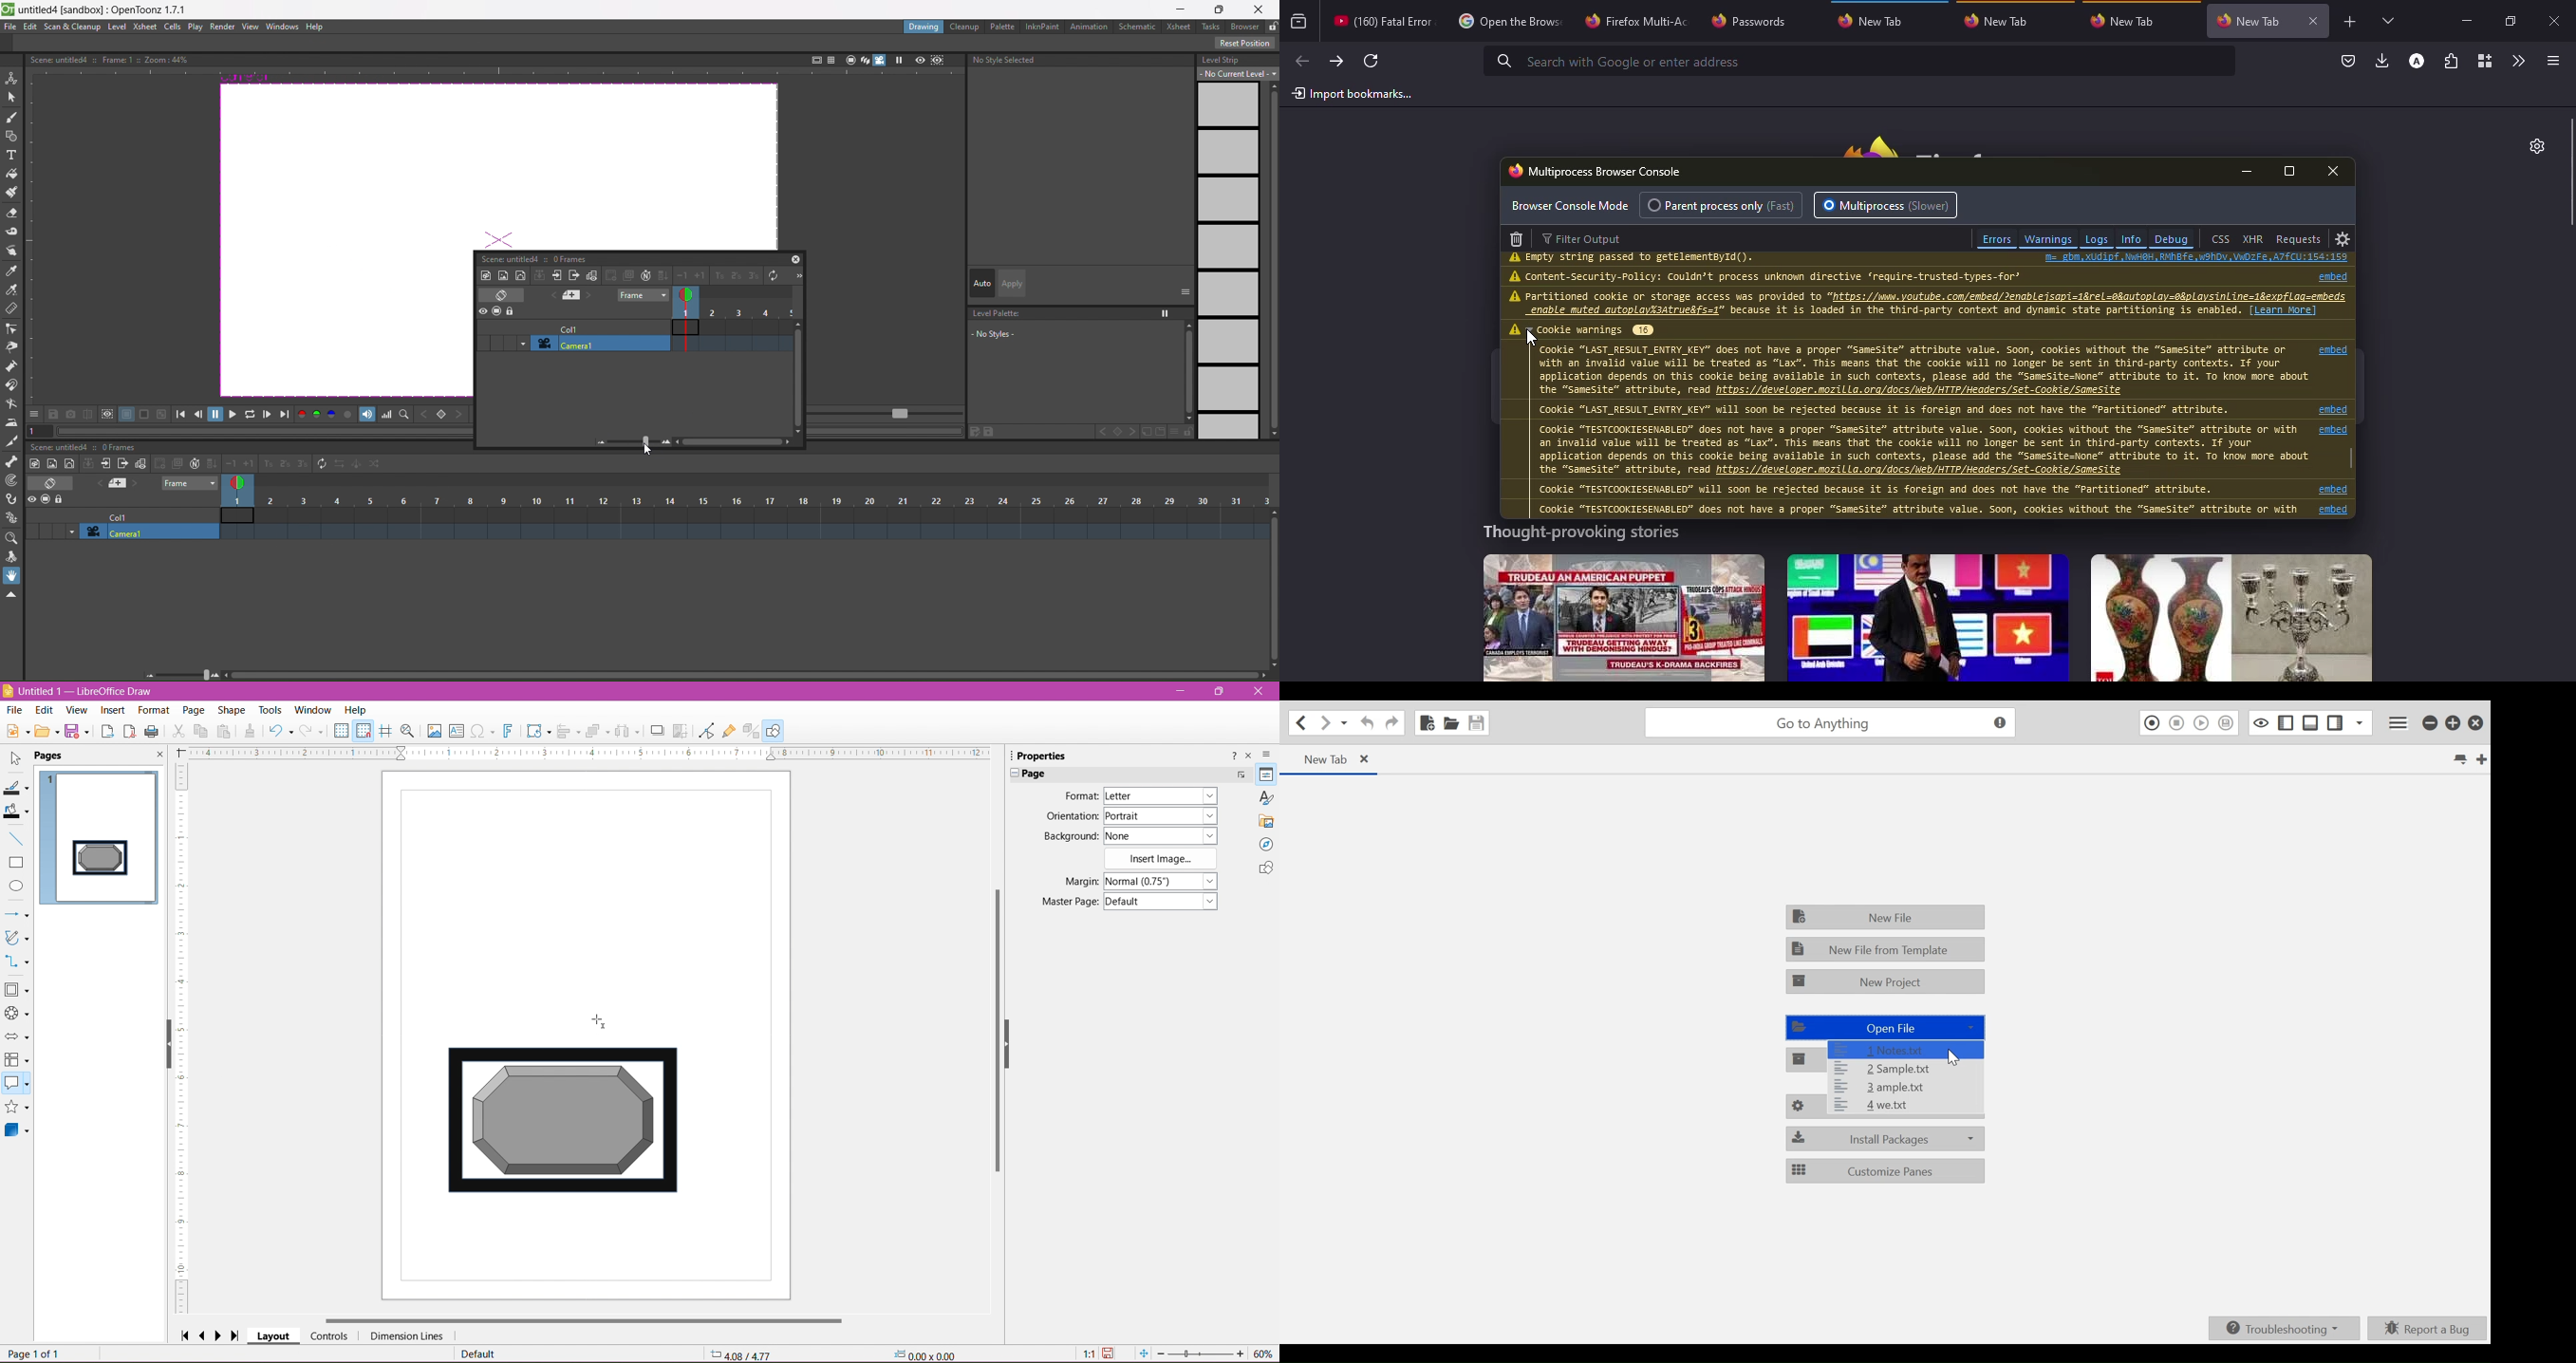 This screenshot has width=2576, height=1372. What do you see at coordinates (2360, 723) in the screenshot?
I see `Show Specific Sidebar` at bounding box center [2360, 723].